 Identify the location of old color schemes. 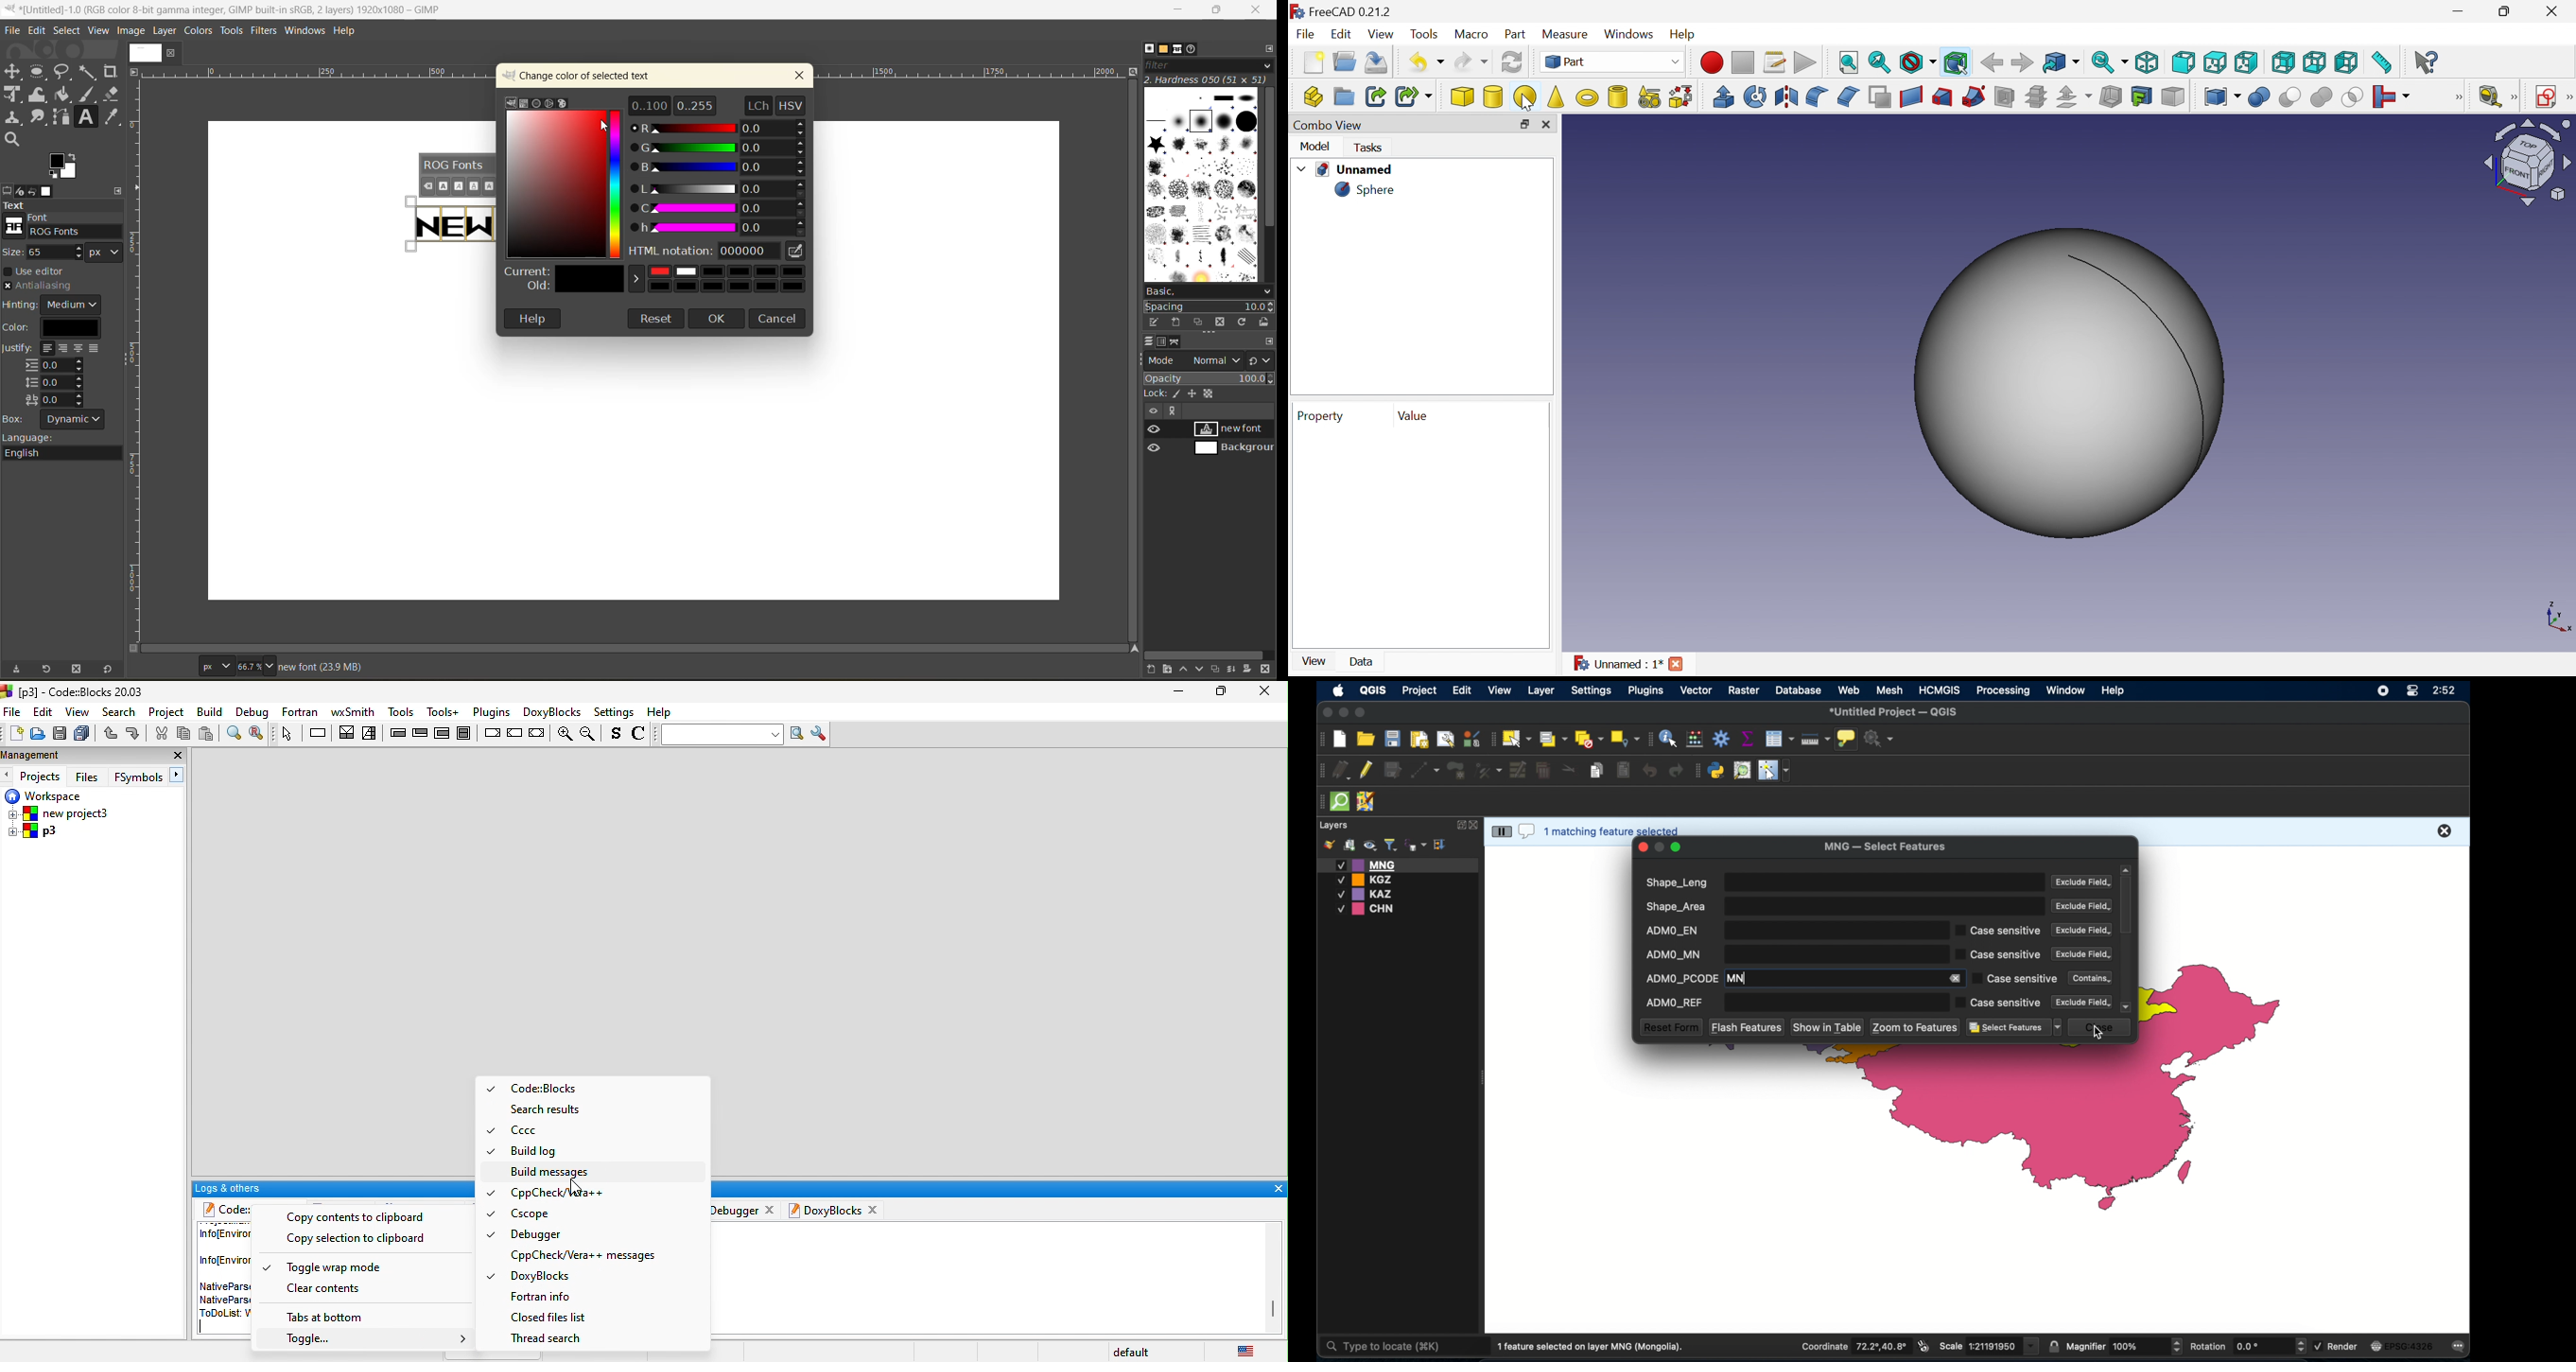
(655, 287).